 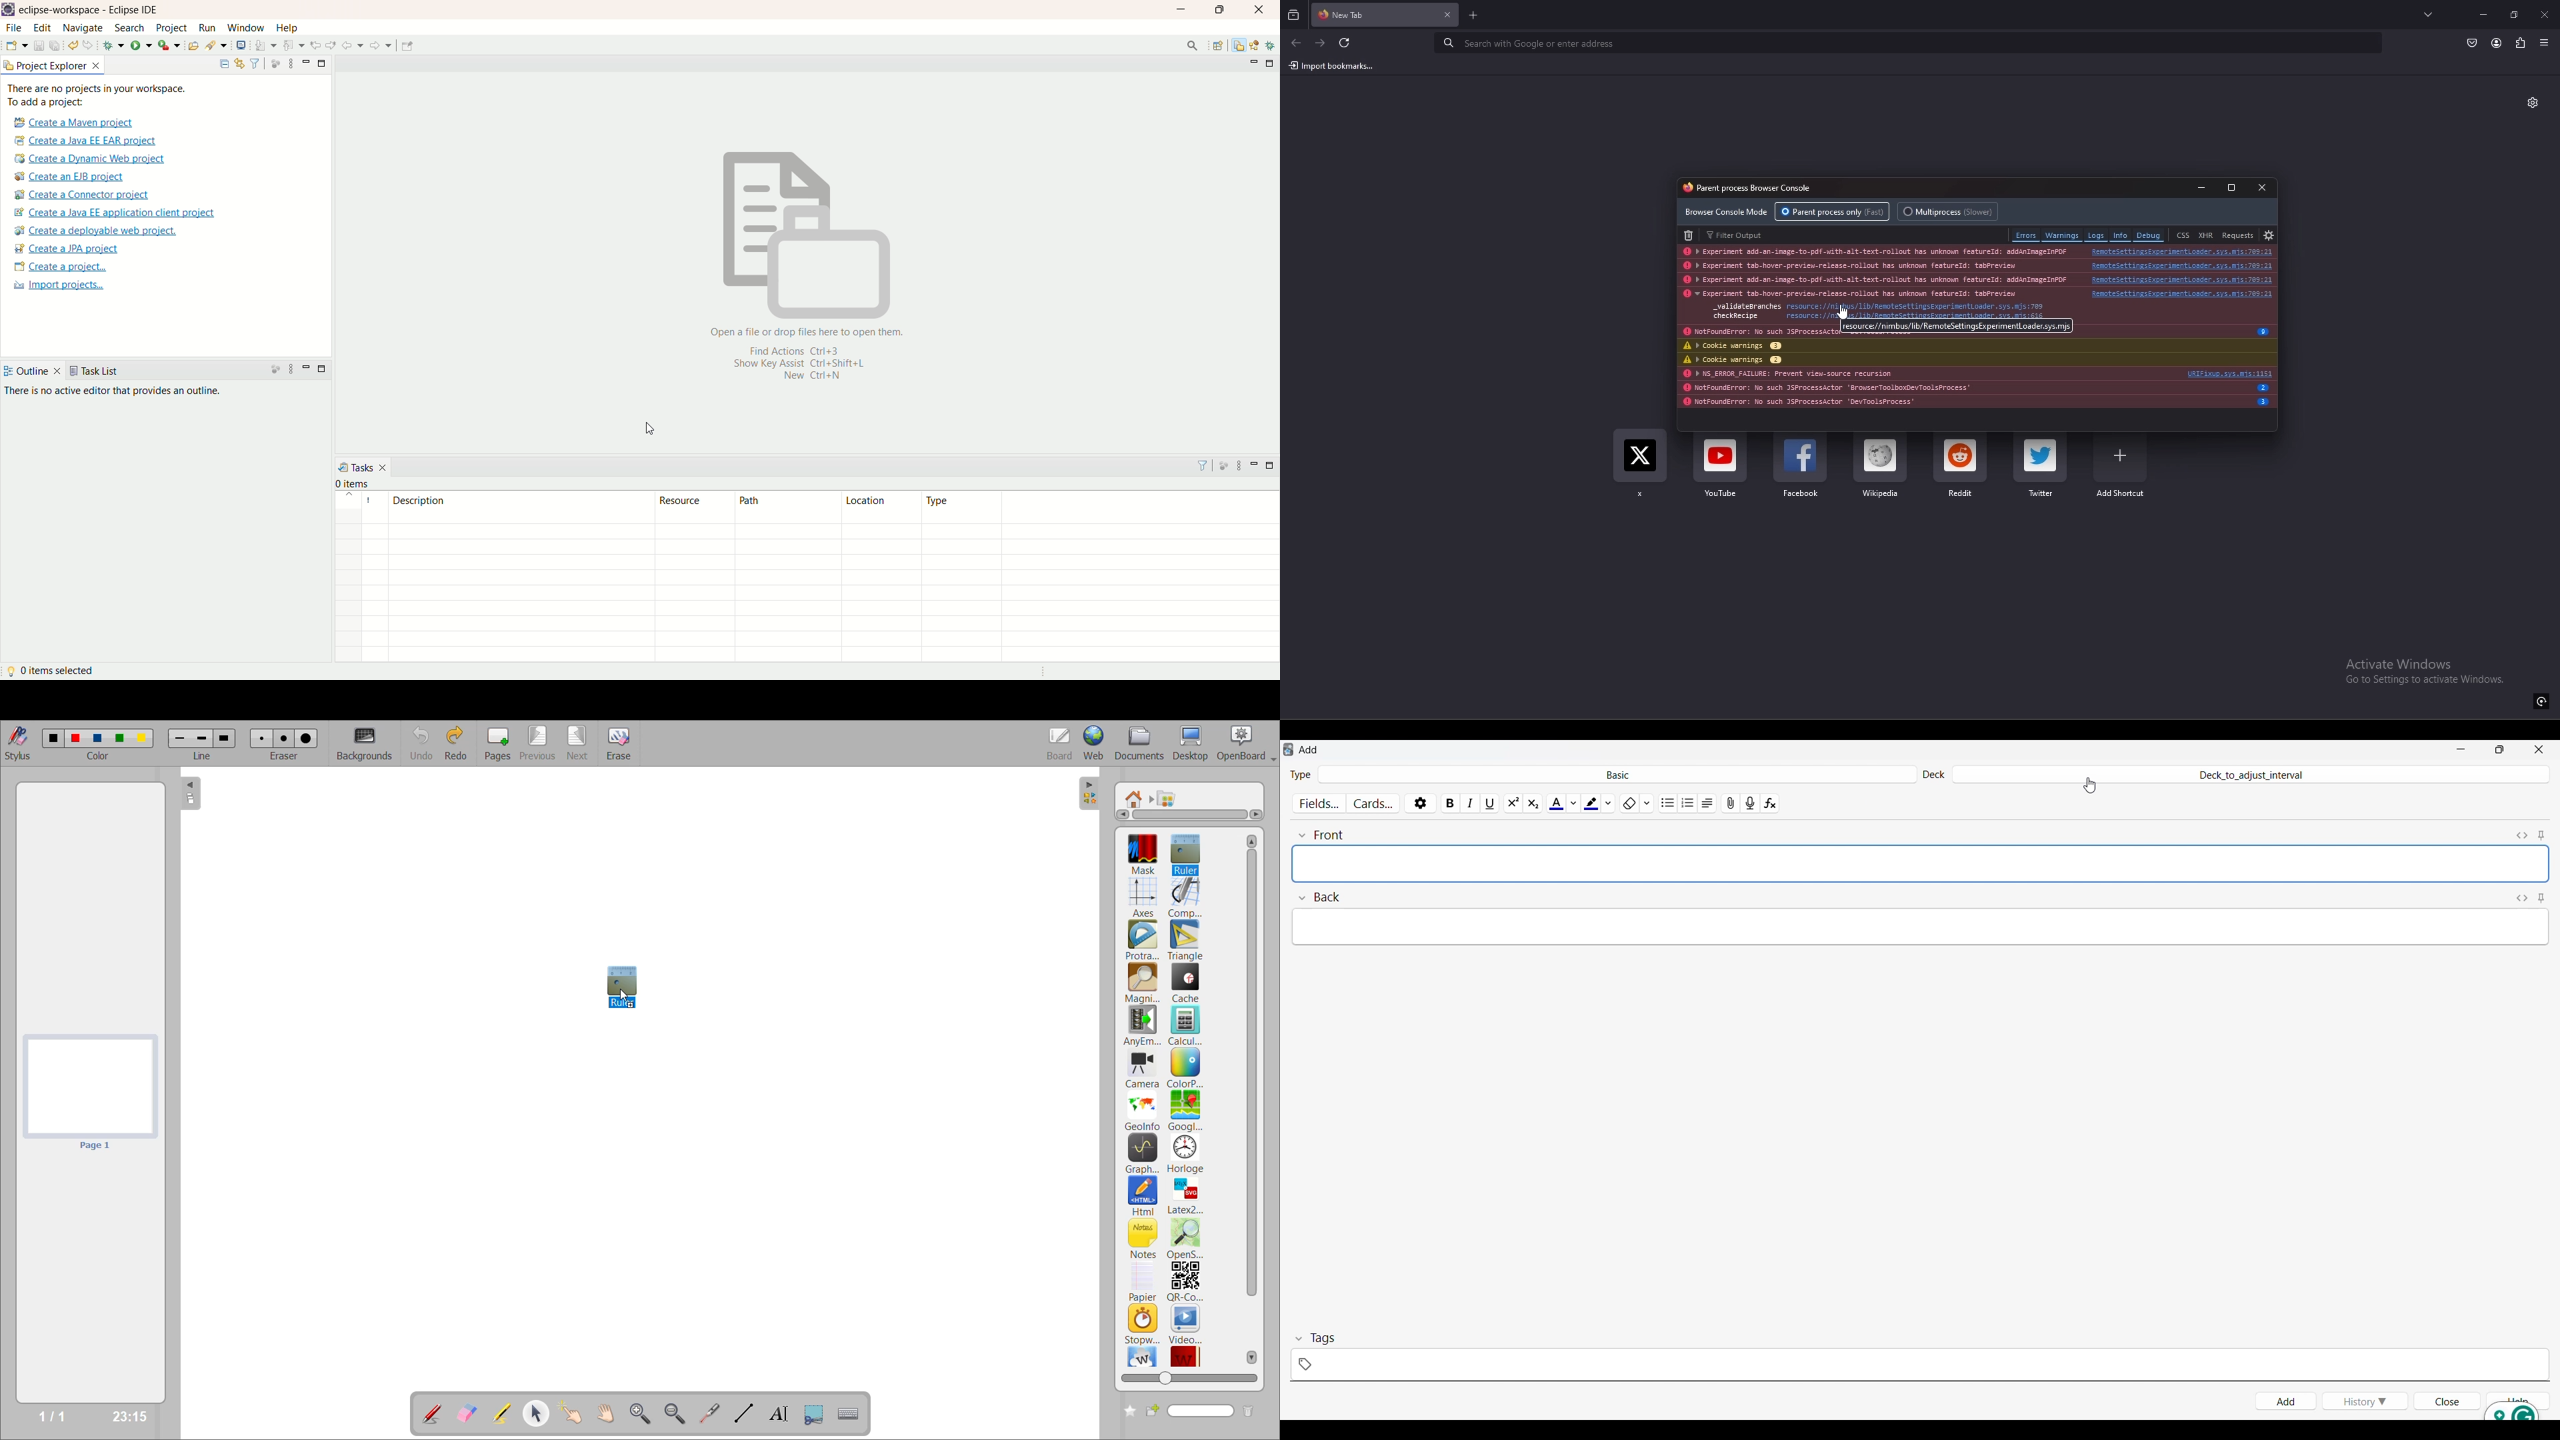 What do you see at coordinates (1629, 803) in the screenshot?
I see `Remove formatting` at bounding box center [1629, 803].